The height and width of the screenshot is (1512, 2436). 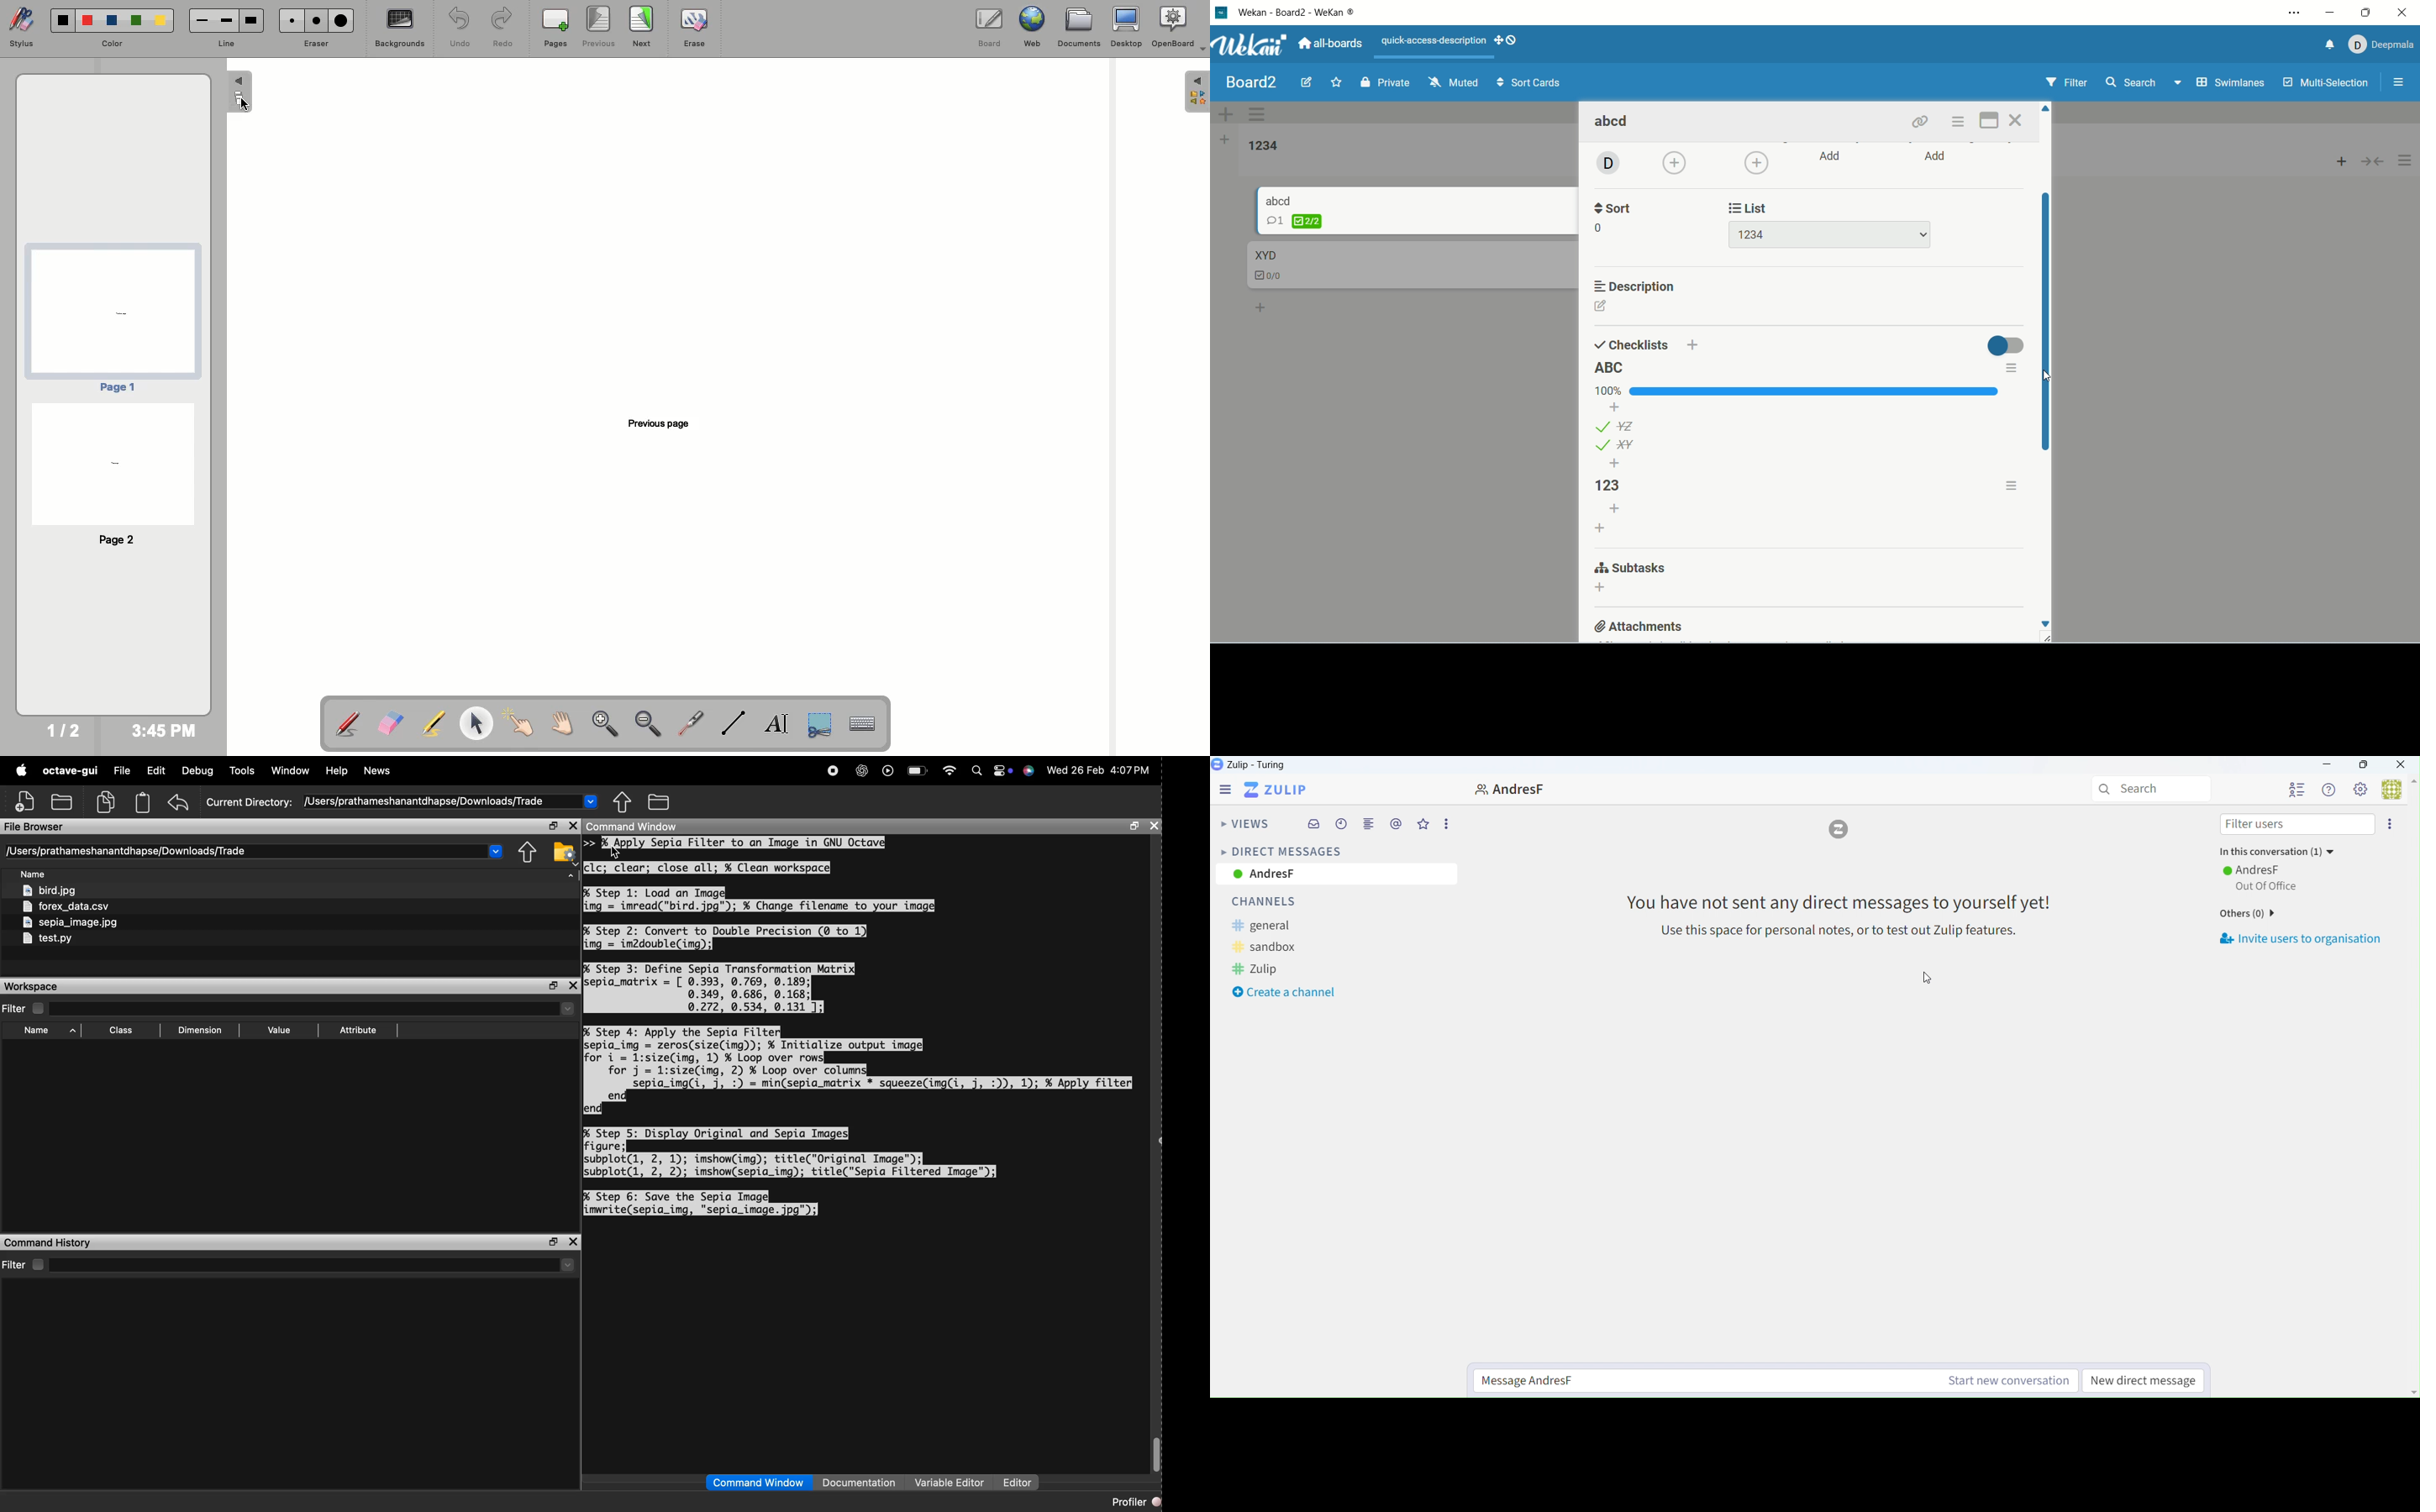 What do you see at coordinates (47, 939) in the screenshot?
I see ` test.py` at bounding box center [47, 939].